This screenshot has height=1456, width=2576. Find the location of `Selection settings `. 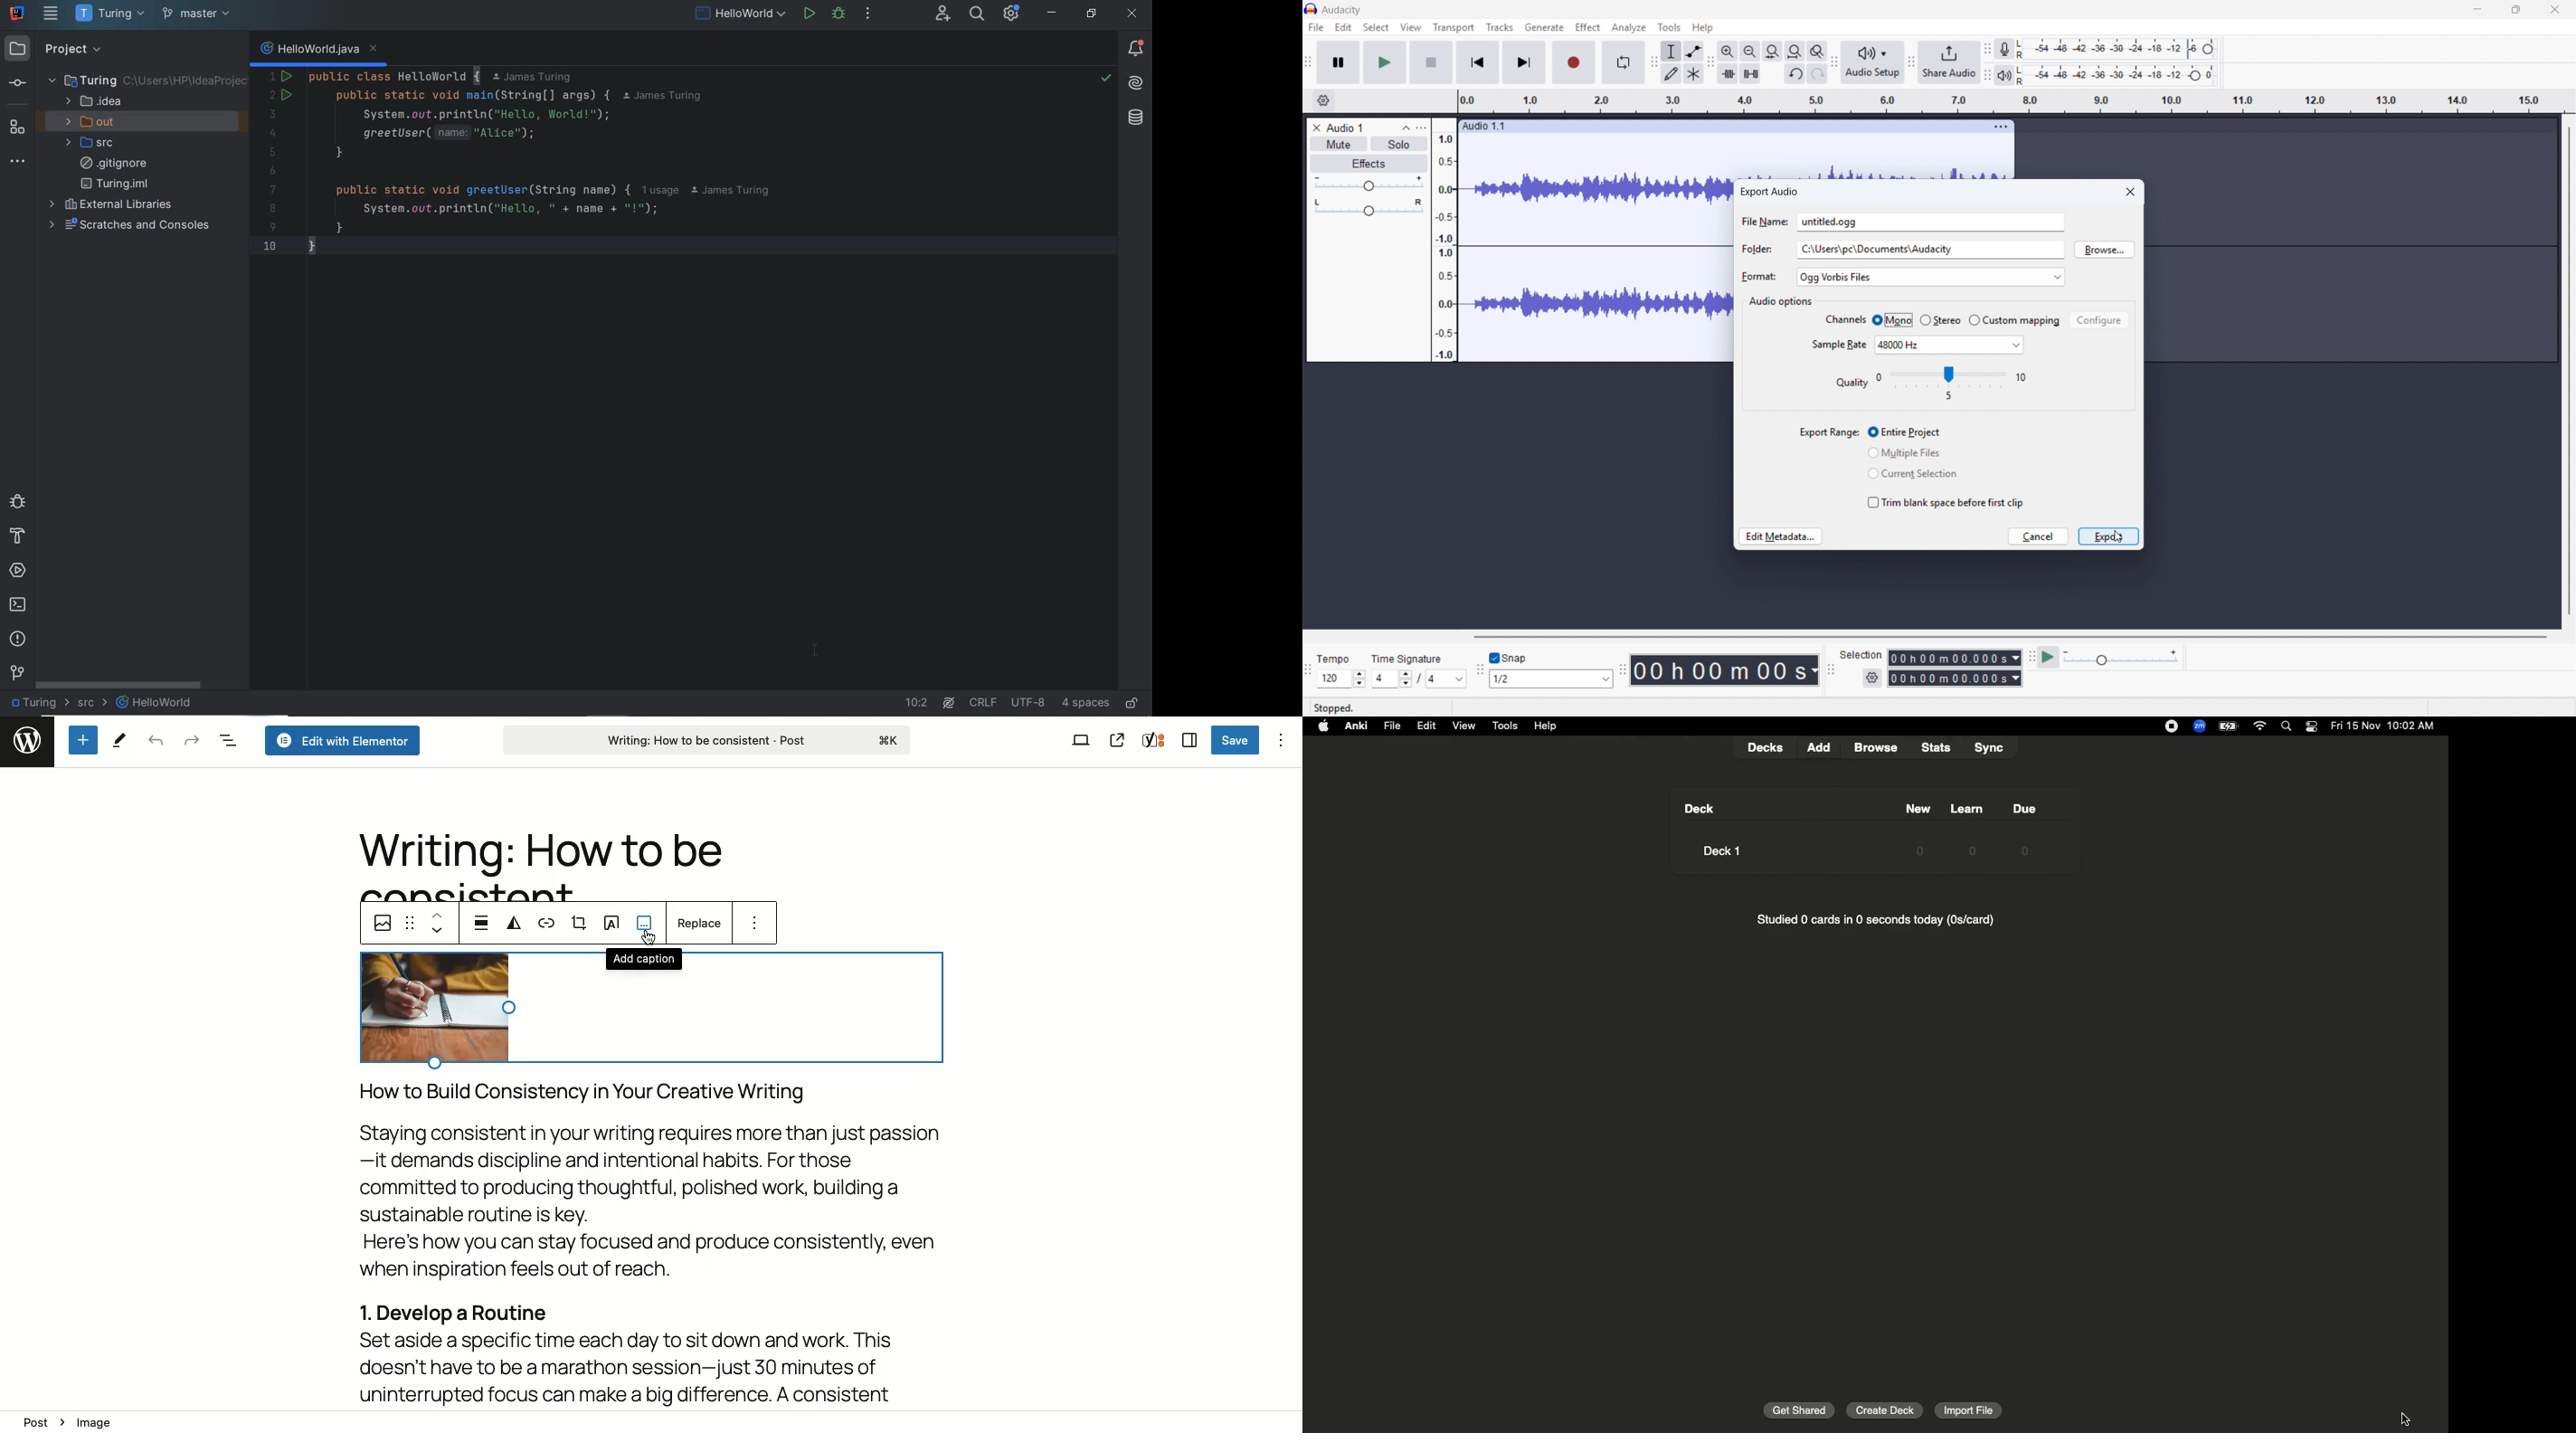

Selection settings  is located at coordinates (1872, 677).